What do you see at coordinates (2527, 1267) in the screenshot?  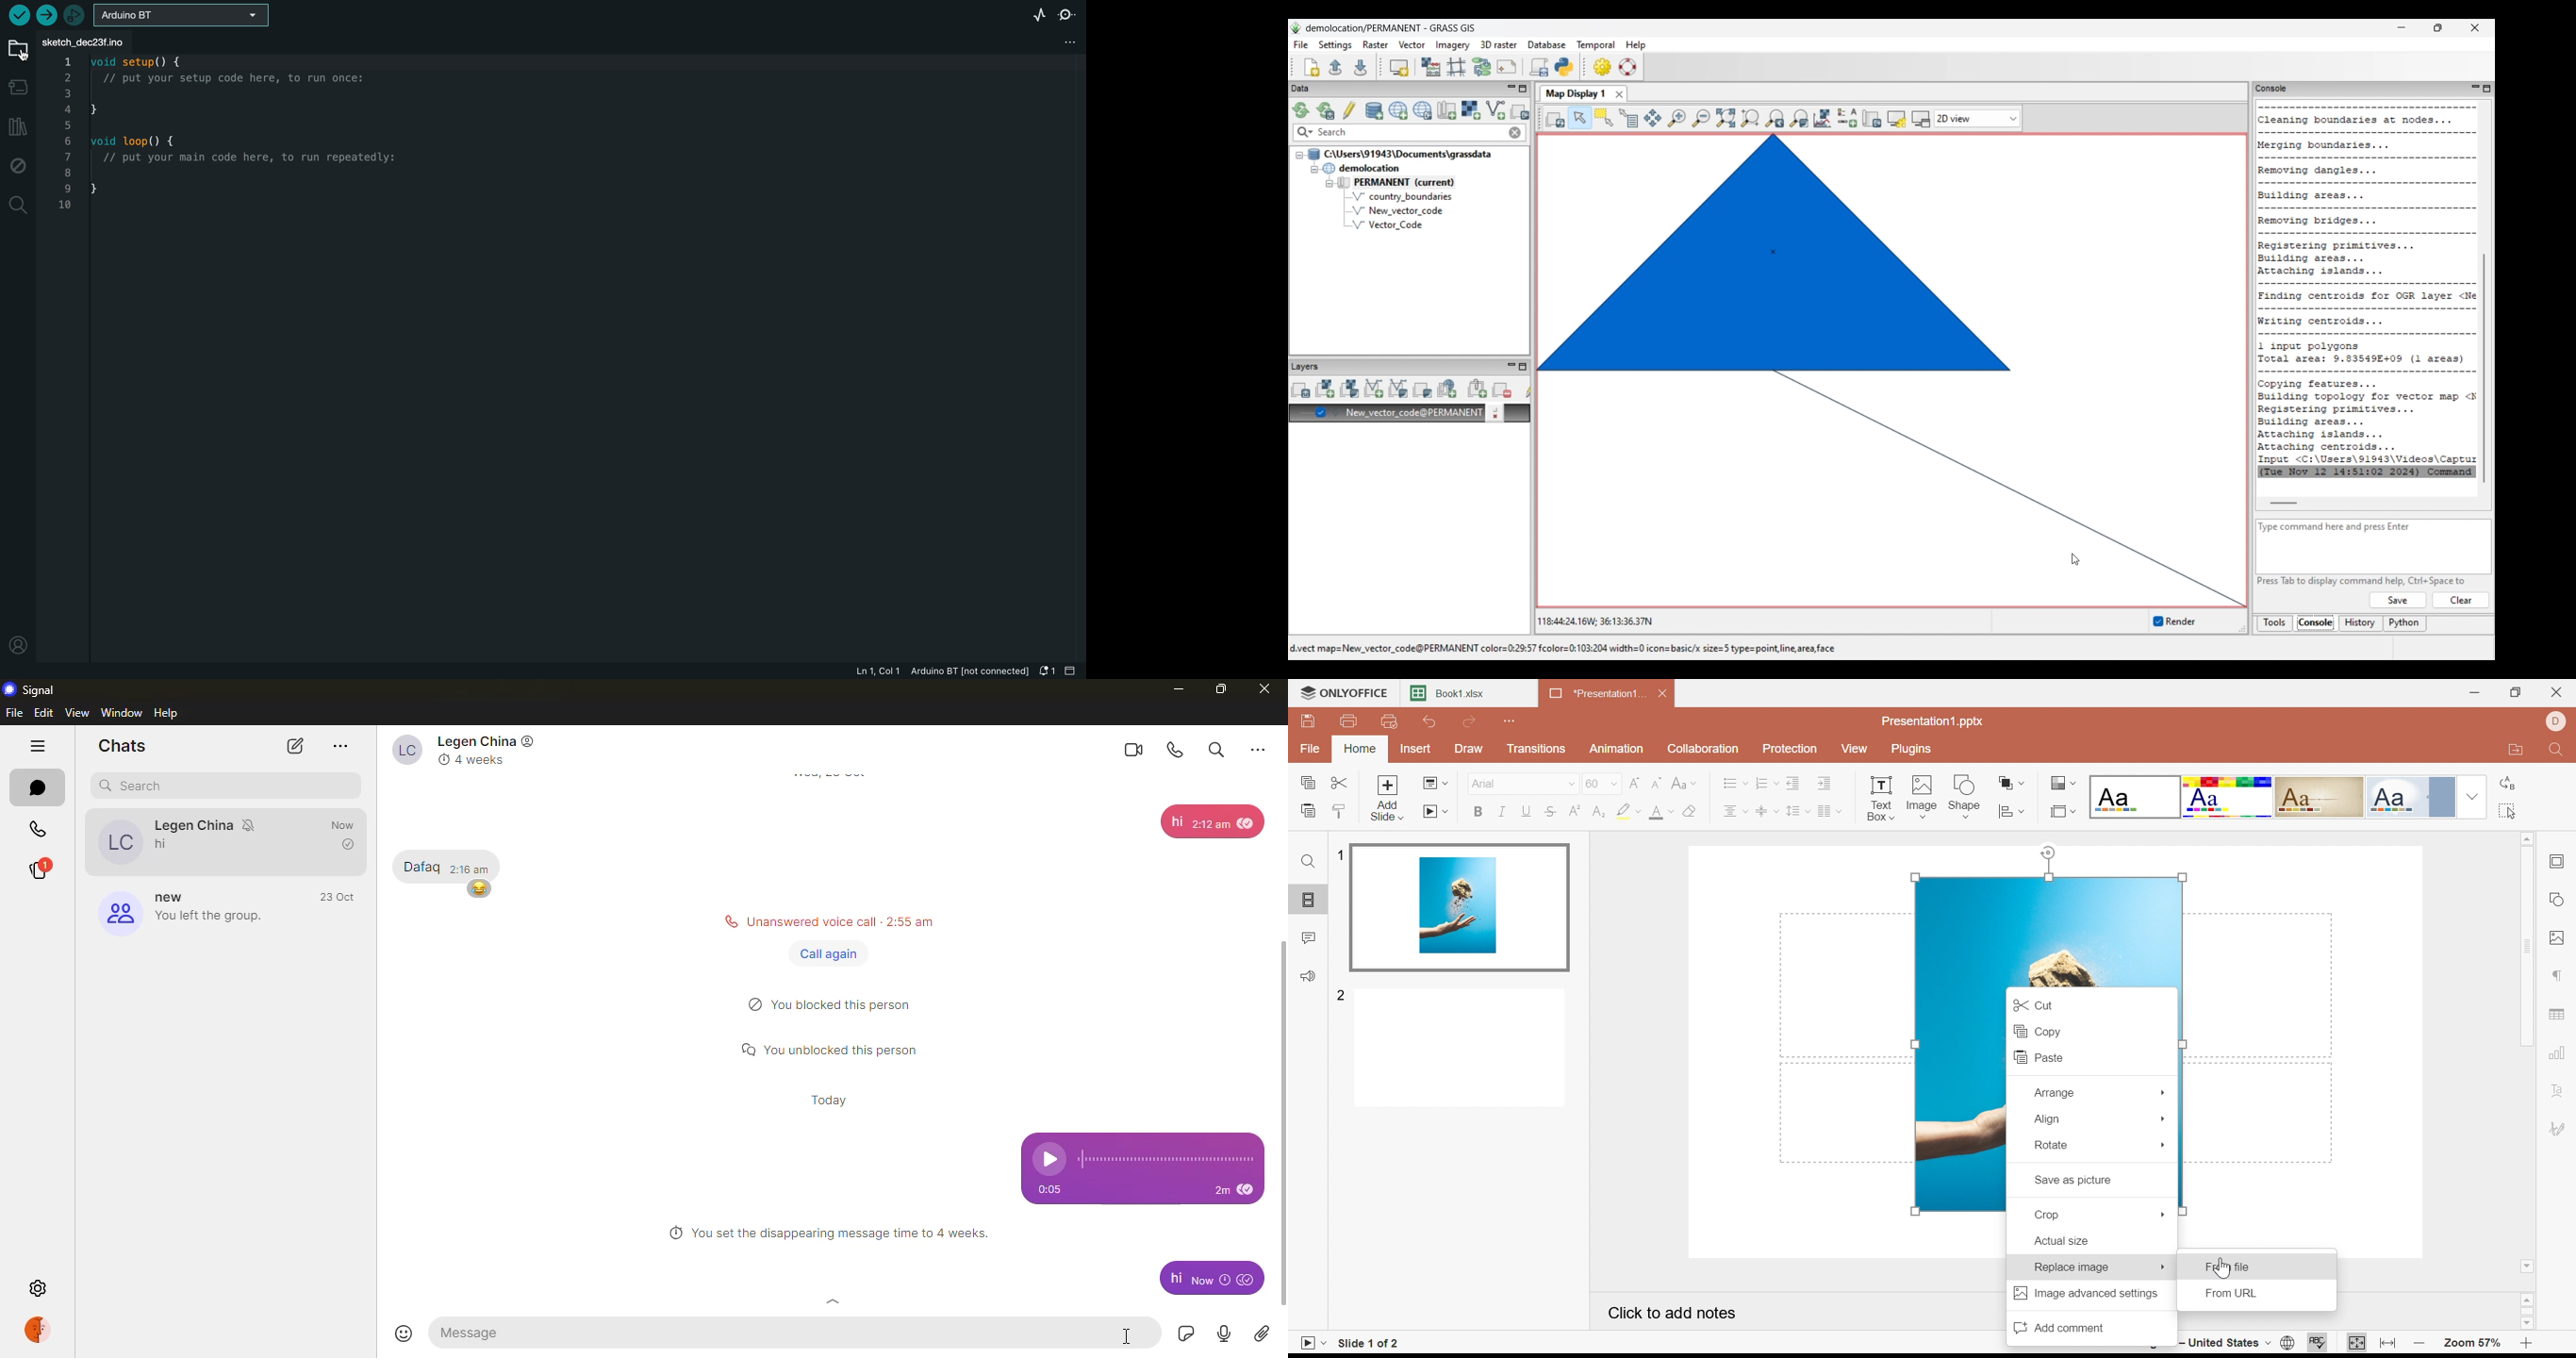 I see `Scroll down` at bounding box center [2527, 1267].